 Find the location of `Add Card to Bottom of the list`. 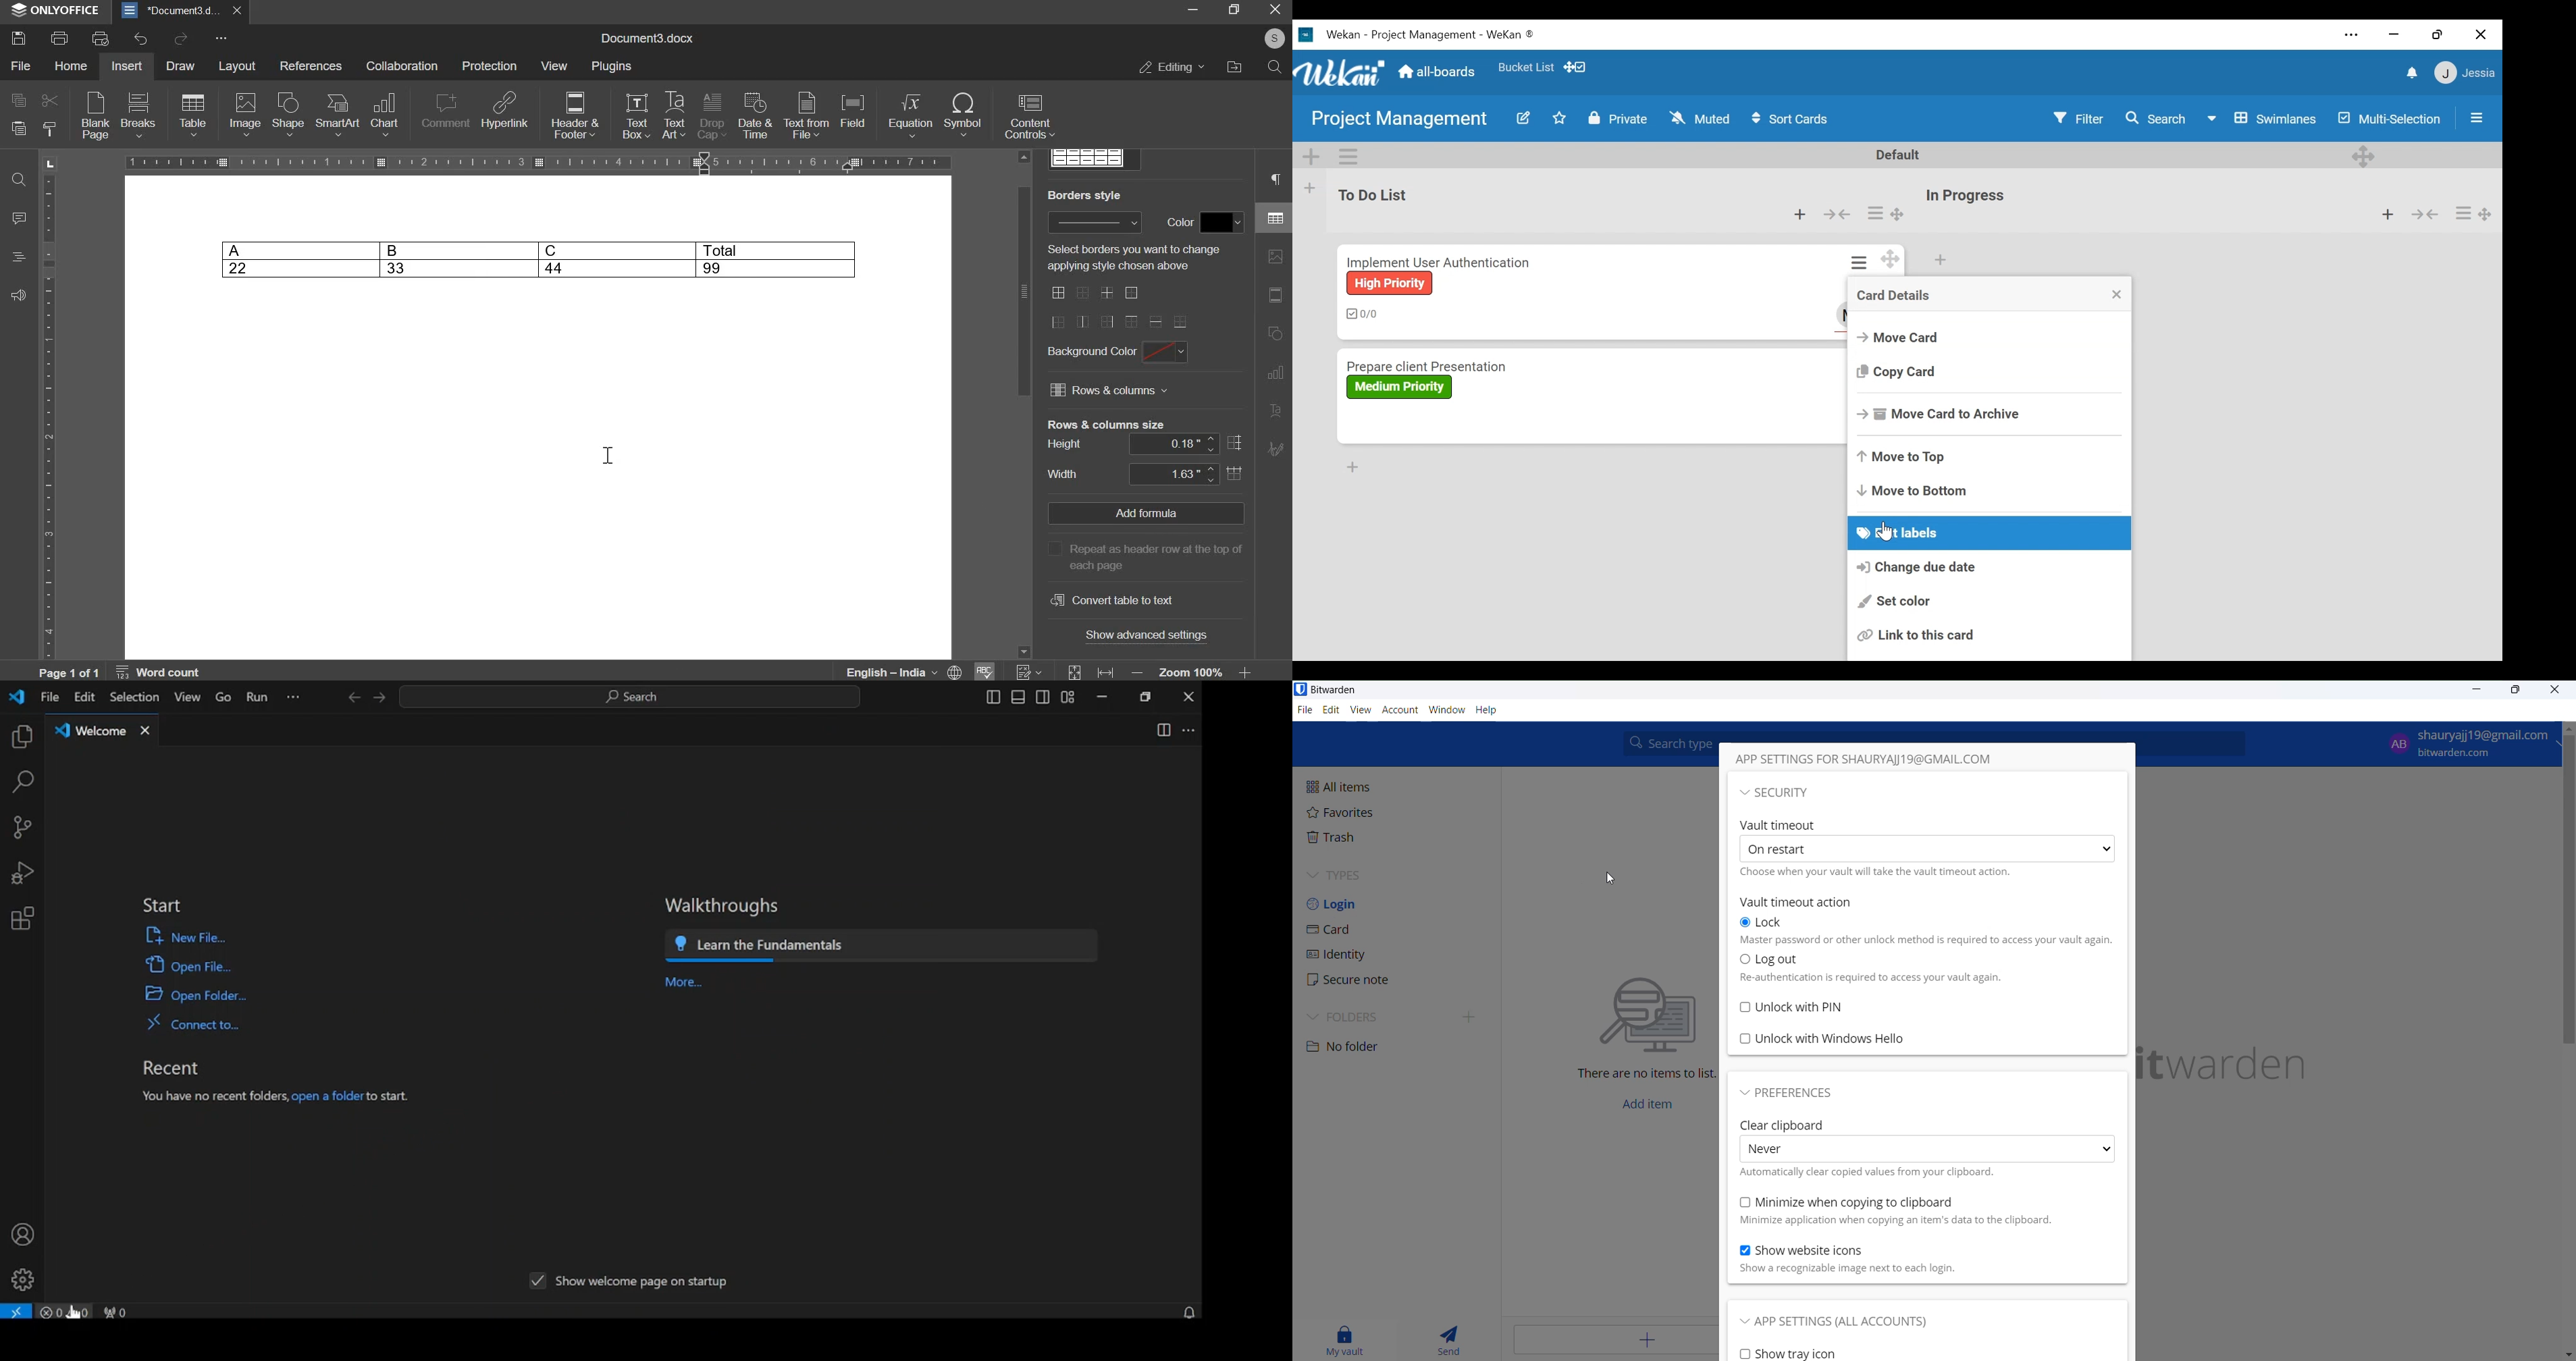

Add Card to Bottom of the list is located at coordinates (1354, 467).